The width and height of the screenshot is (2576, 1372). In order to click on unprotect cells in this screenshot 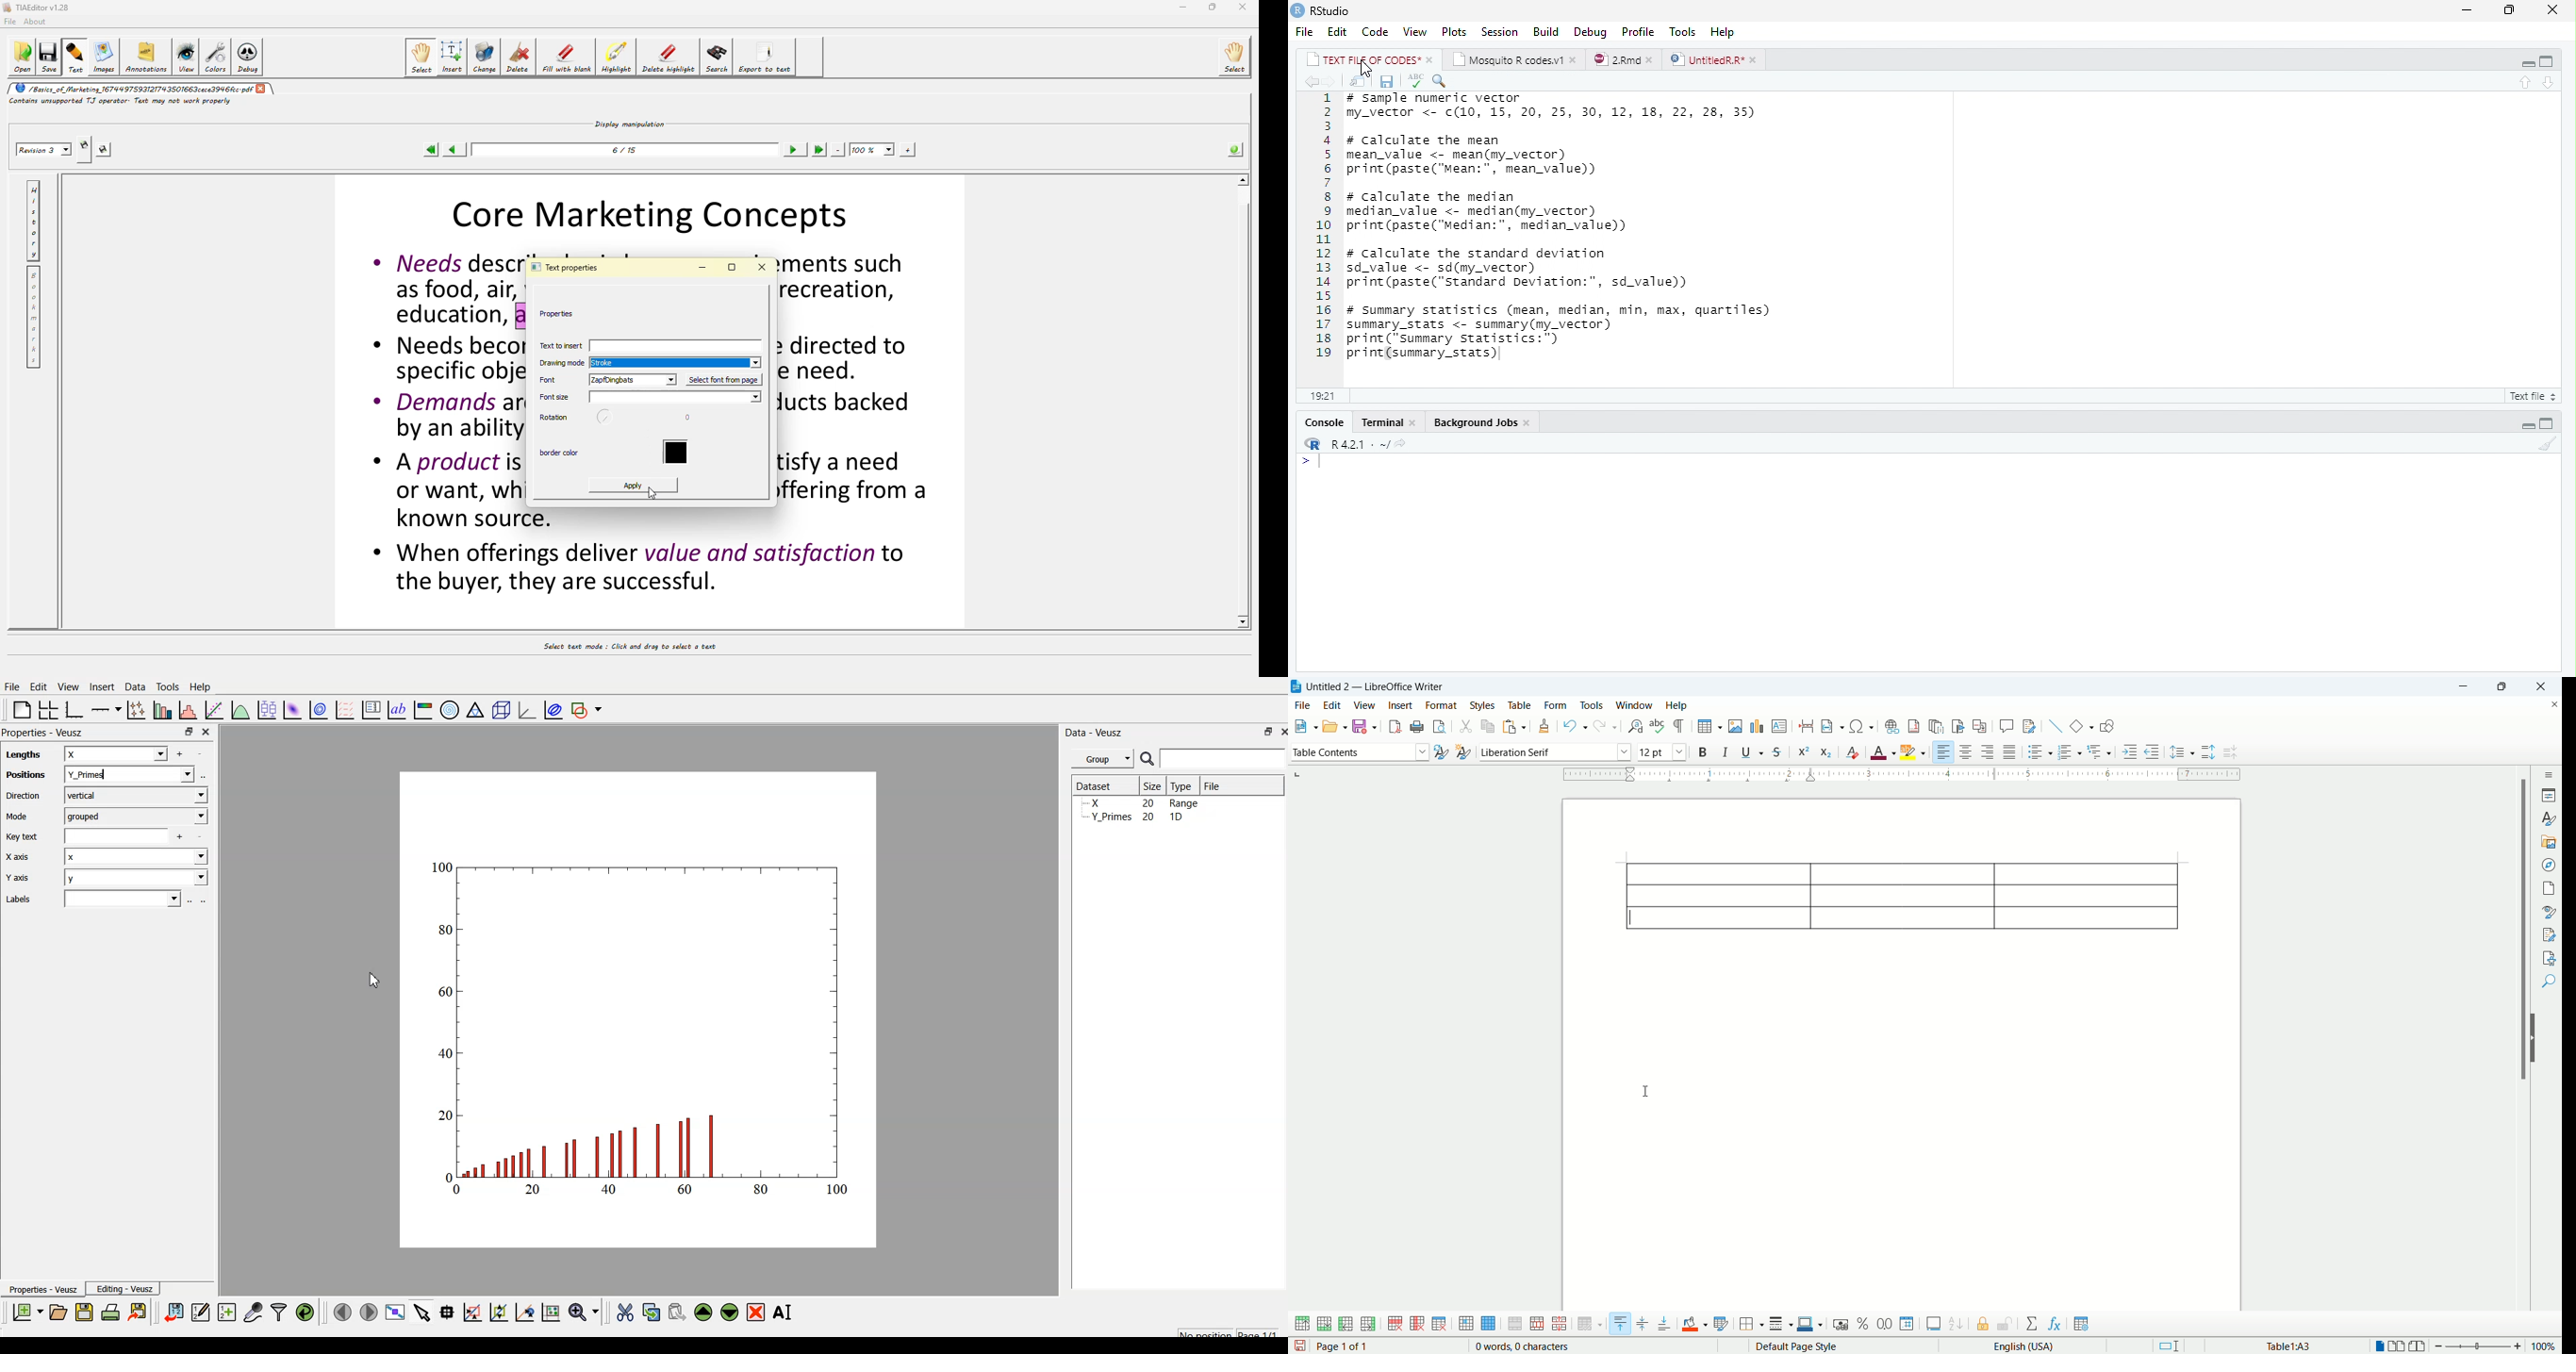, I will do `click(2005, 1325)`.